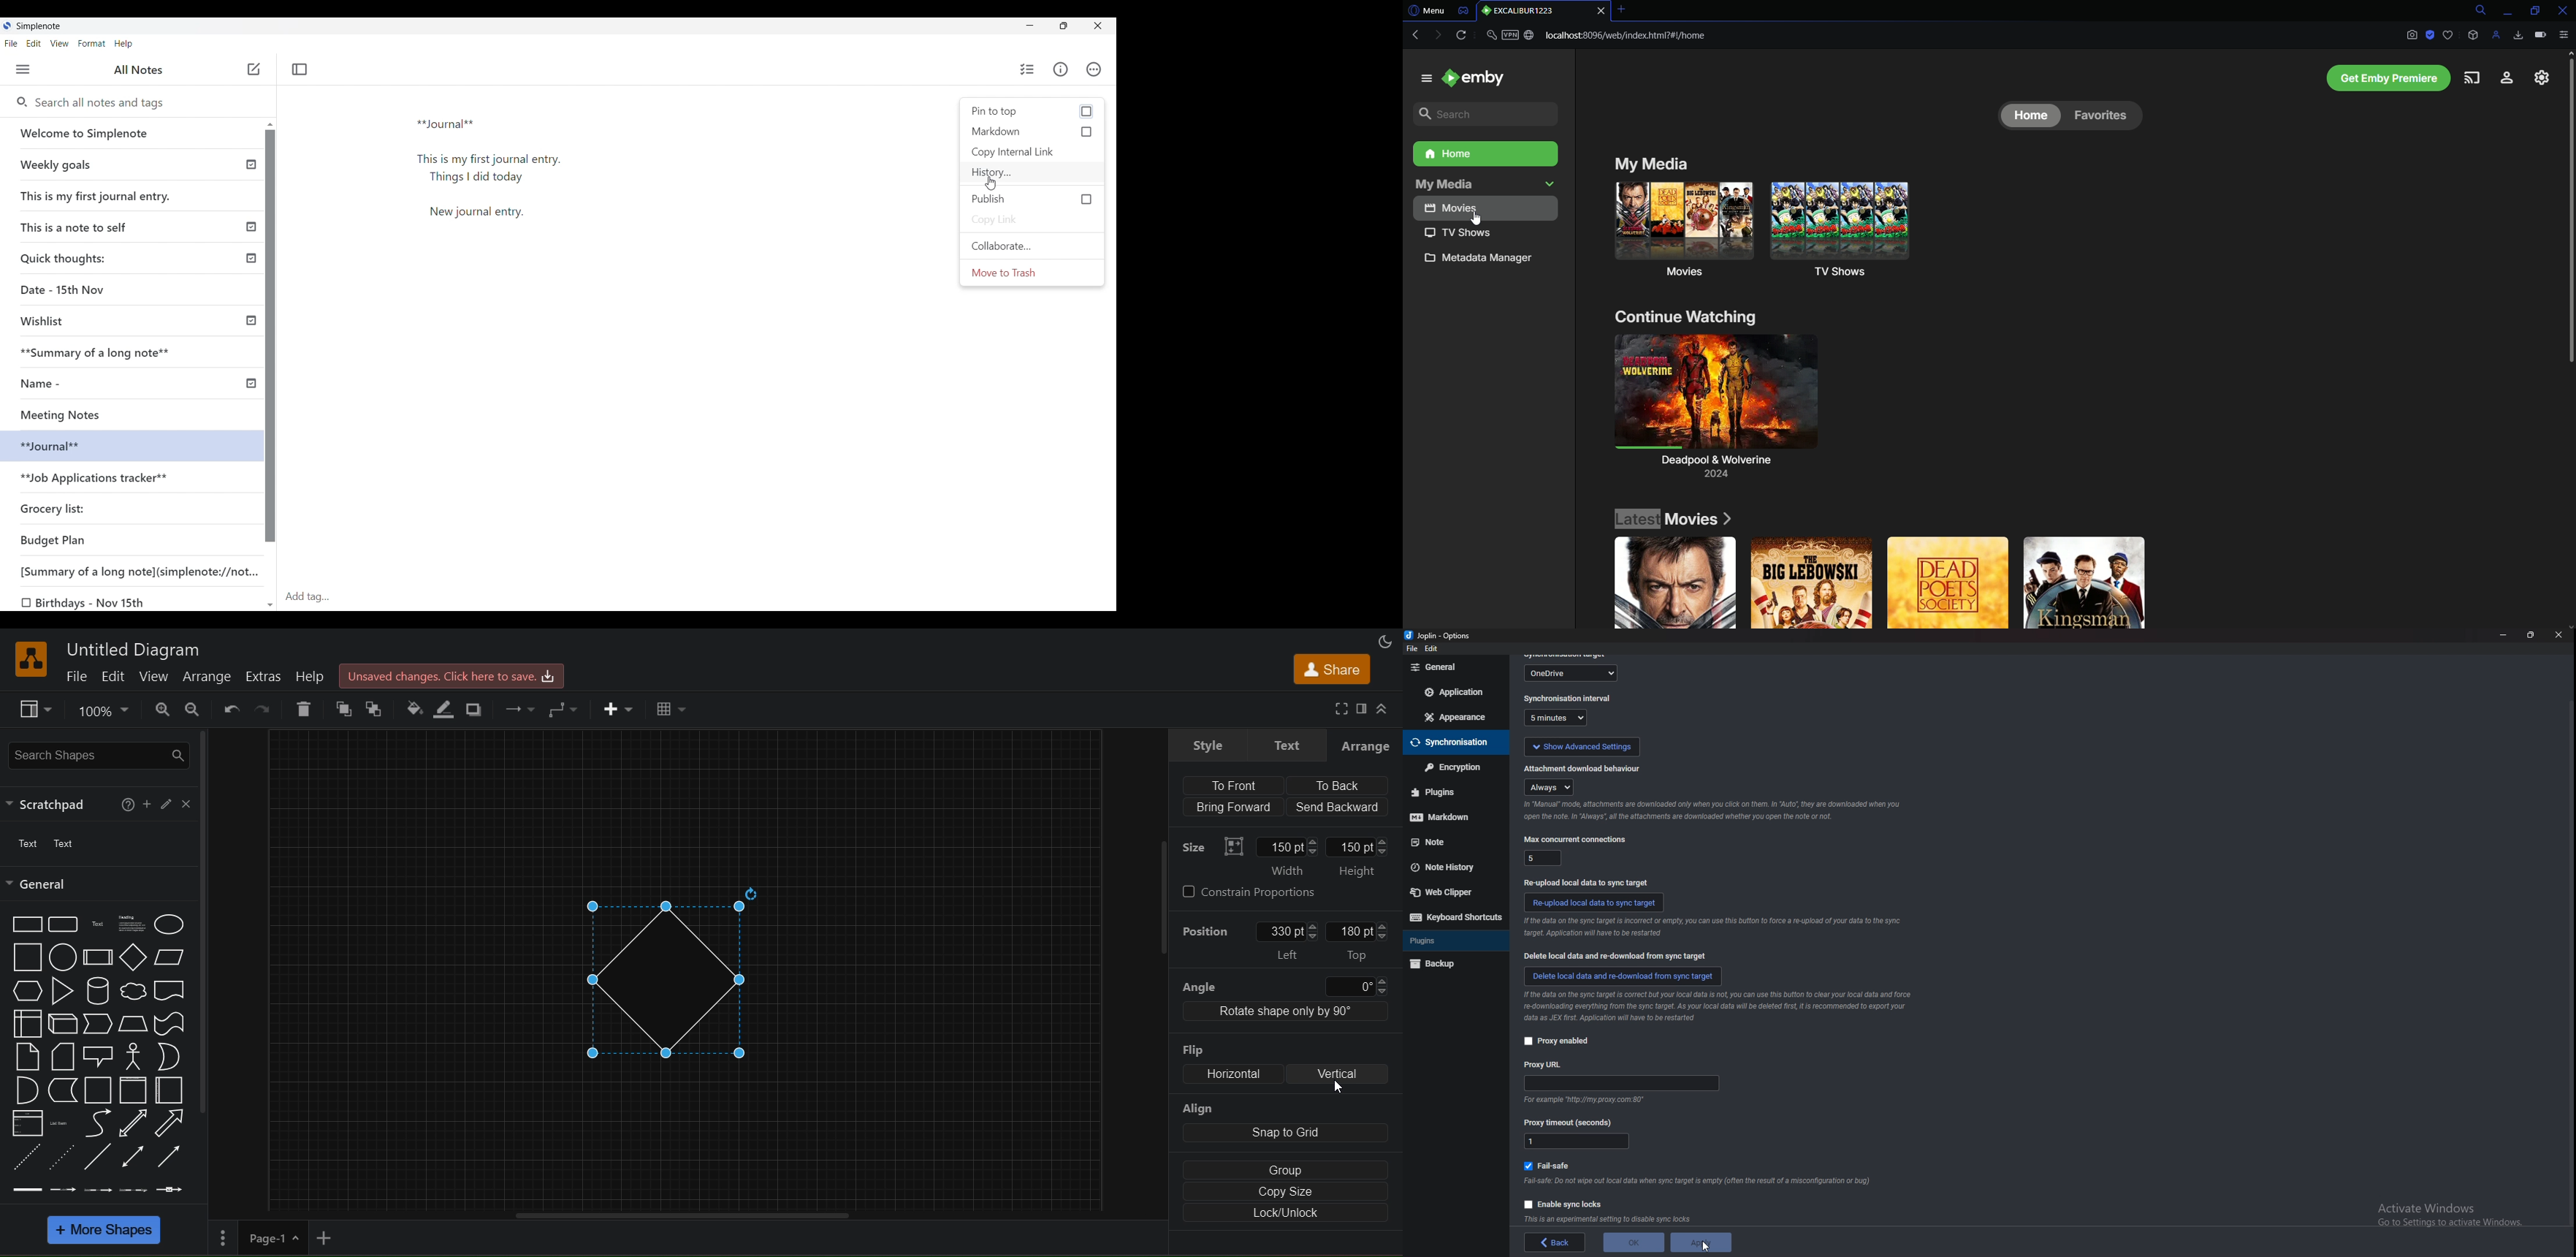 The image size is (2576, 1260). I want to click on max concurrent connections, so click(1542, 857).